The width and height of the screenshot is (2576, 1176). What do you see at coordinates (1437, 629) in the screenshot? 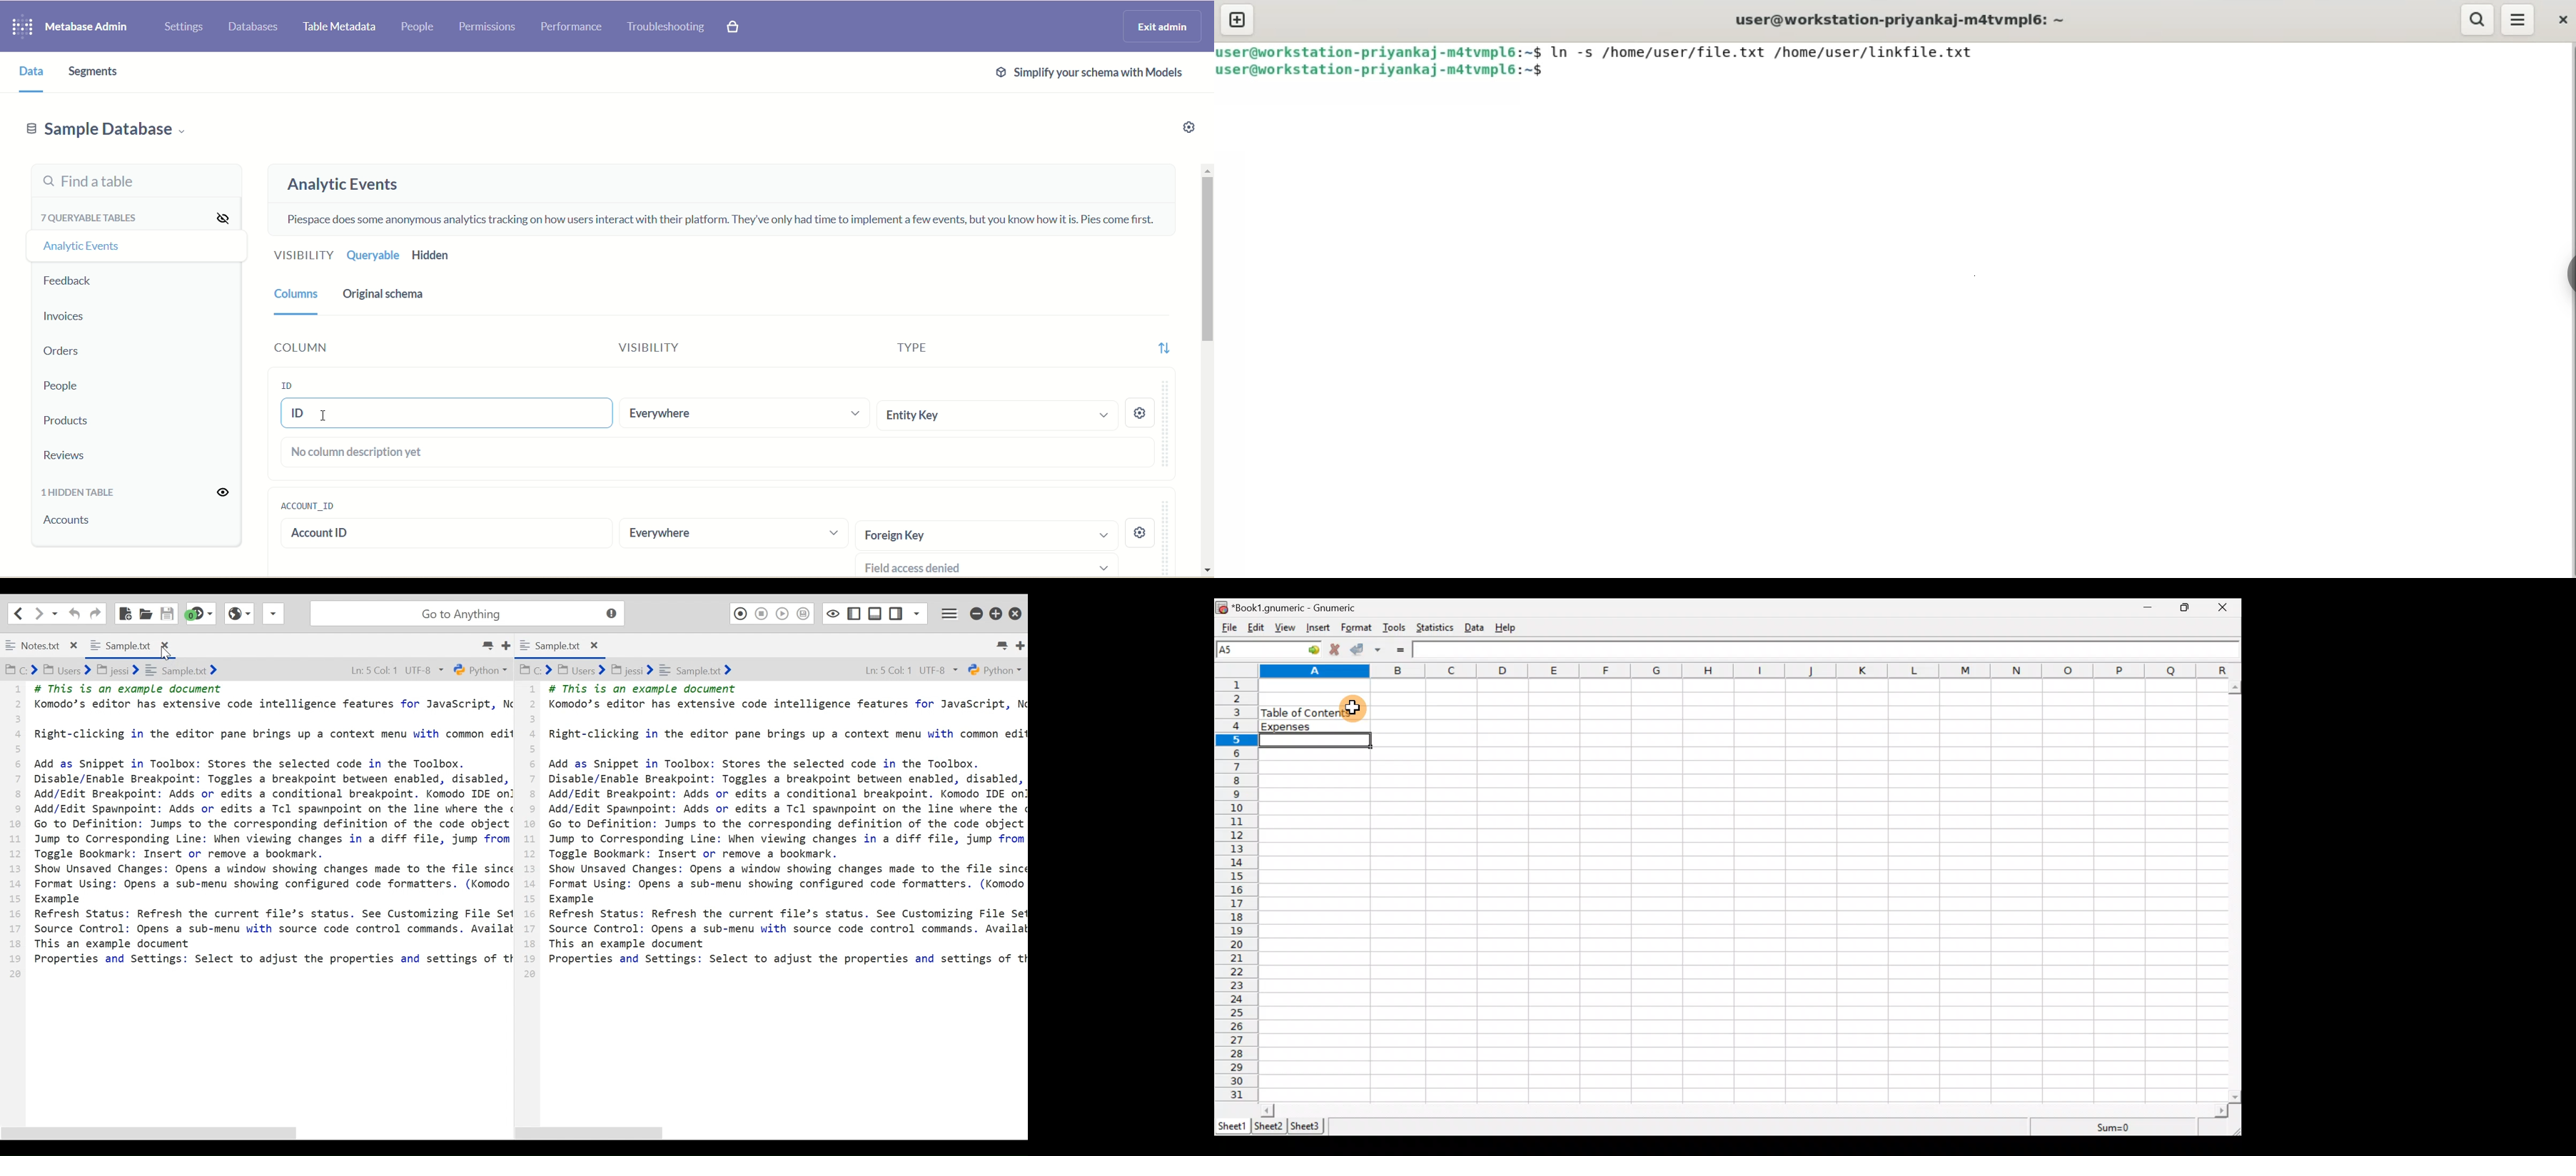
I see `Statistics` at bounding box center [1437, 629].